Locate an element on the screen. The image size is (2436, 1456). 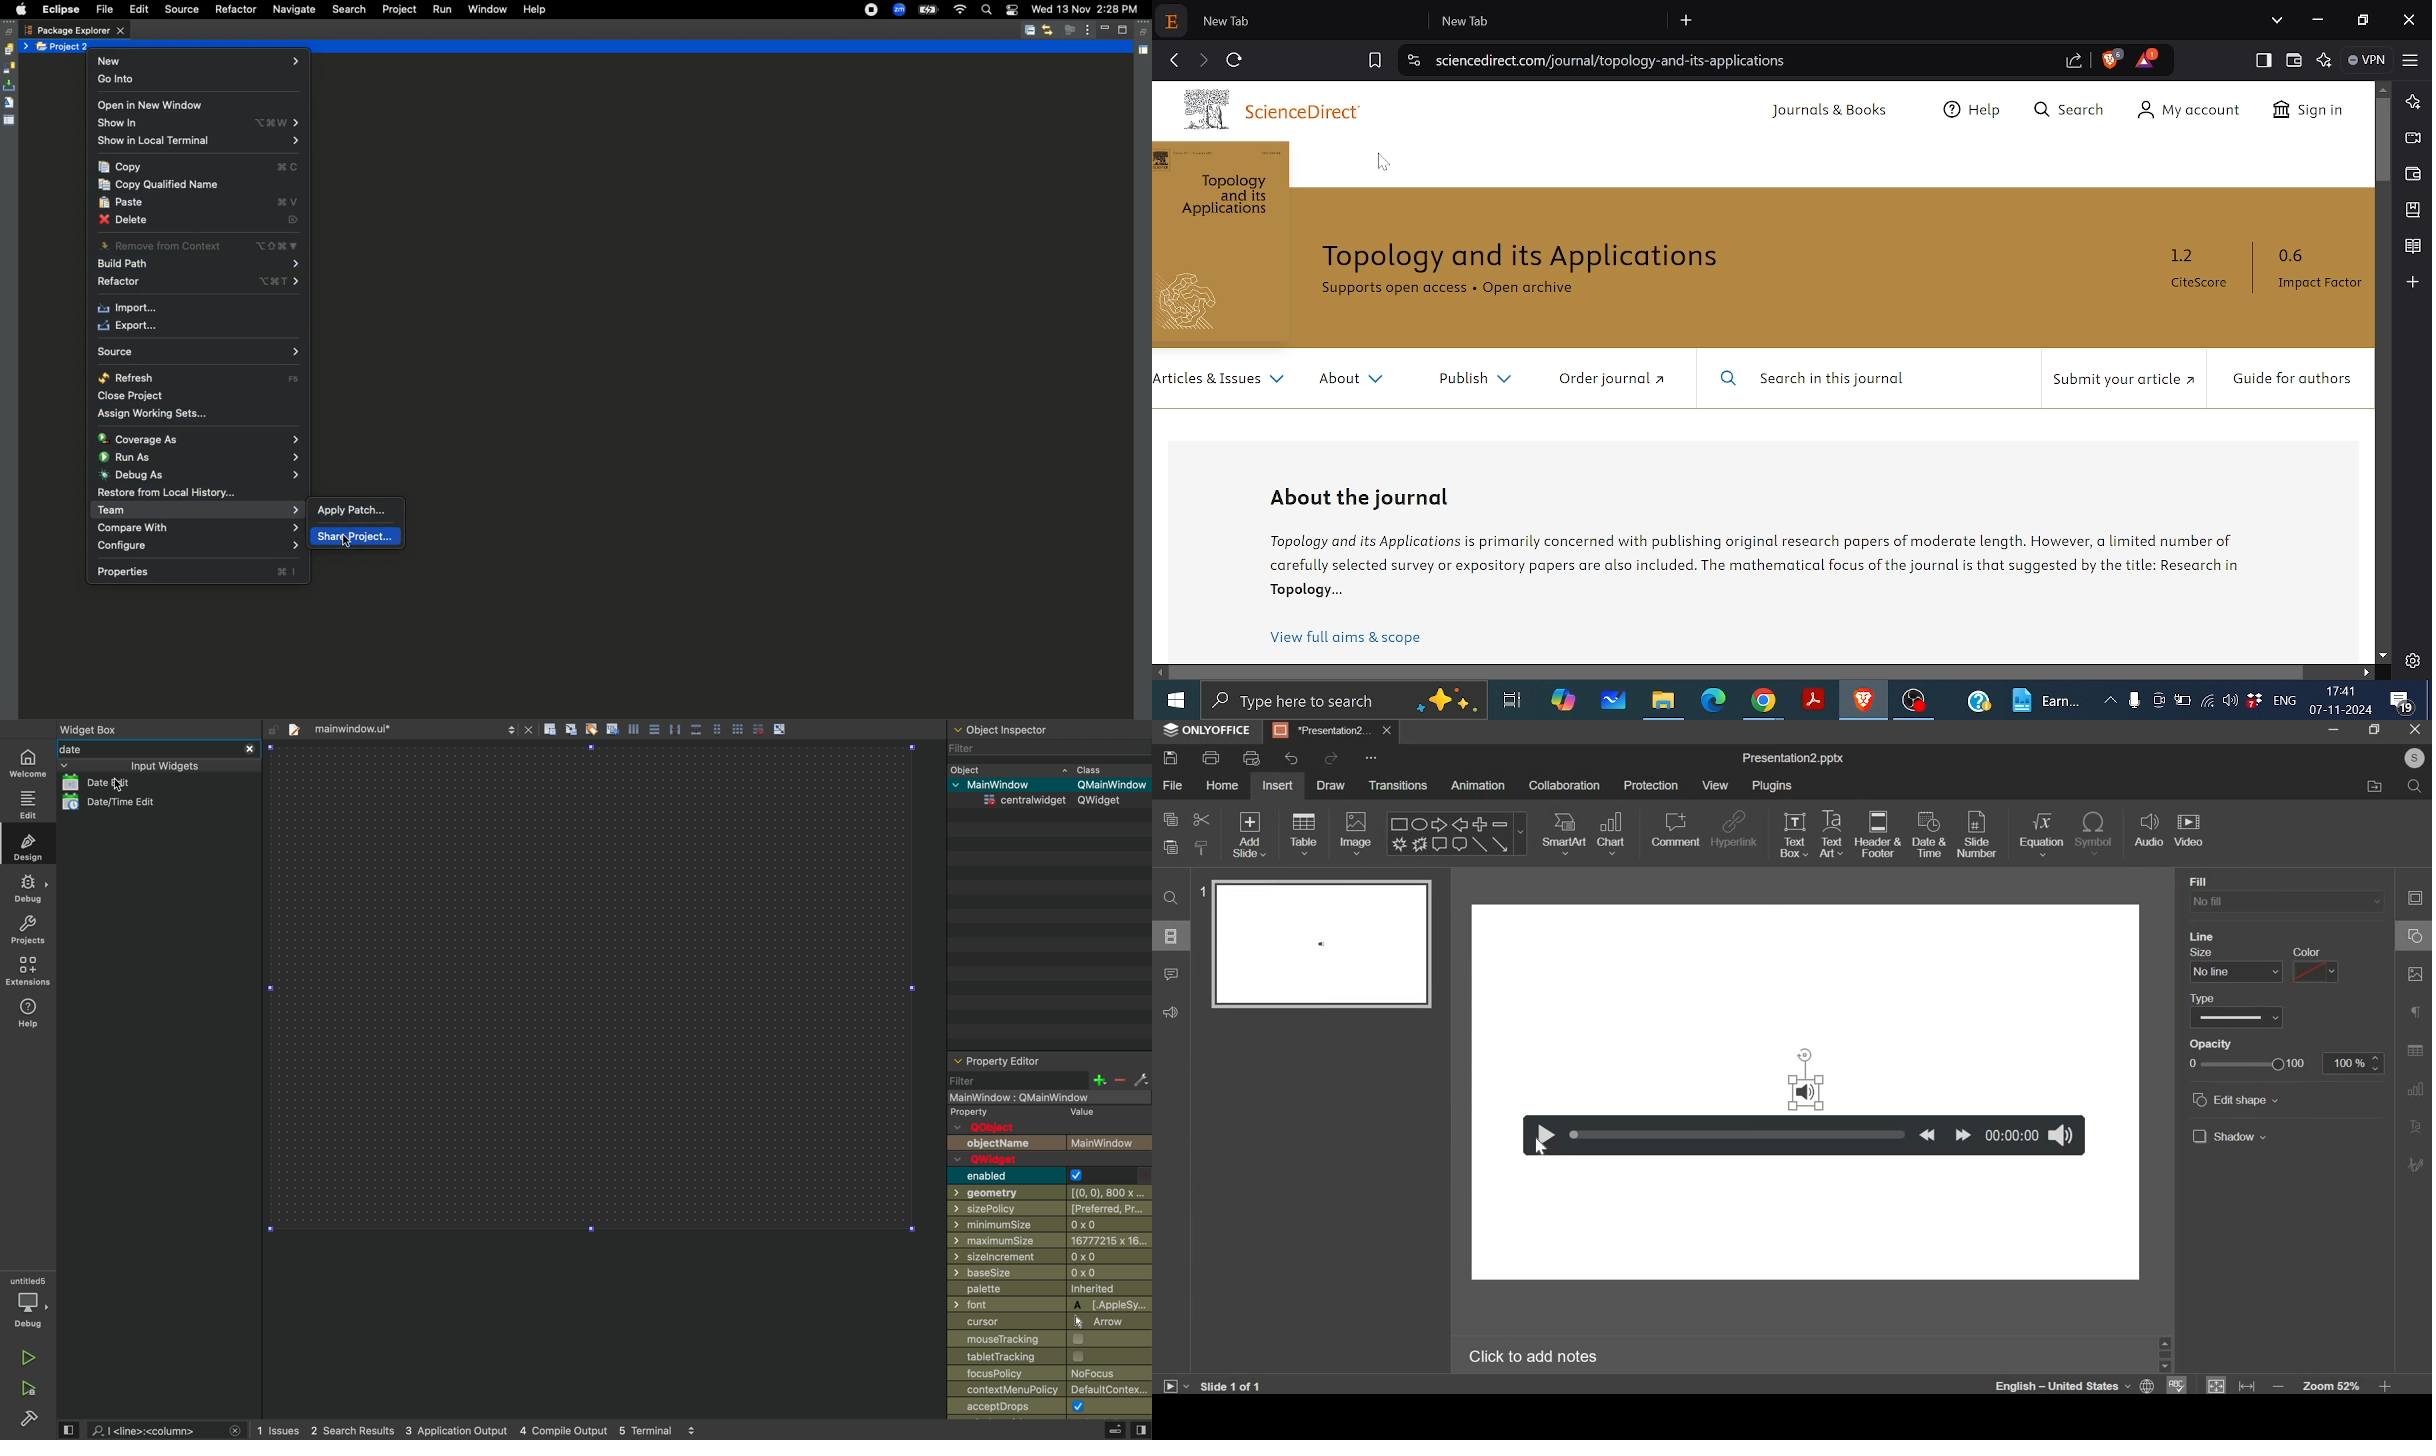
File is located at coordinates (103, 10).